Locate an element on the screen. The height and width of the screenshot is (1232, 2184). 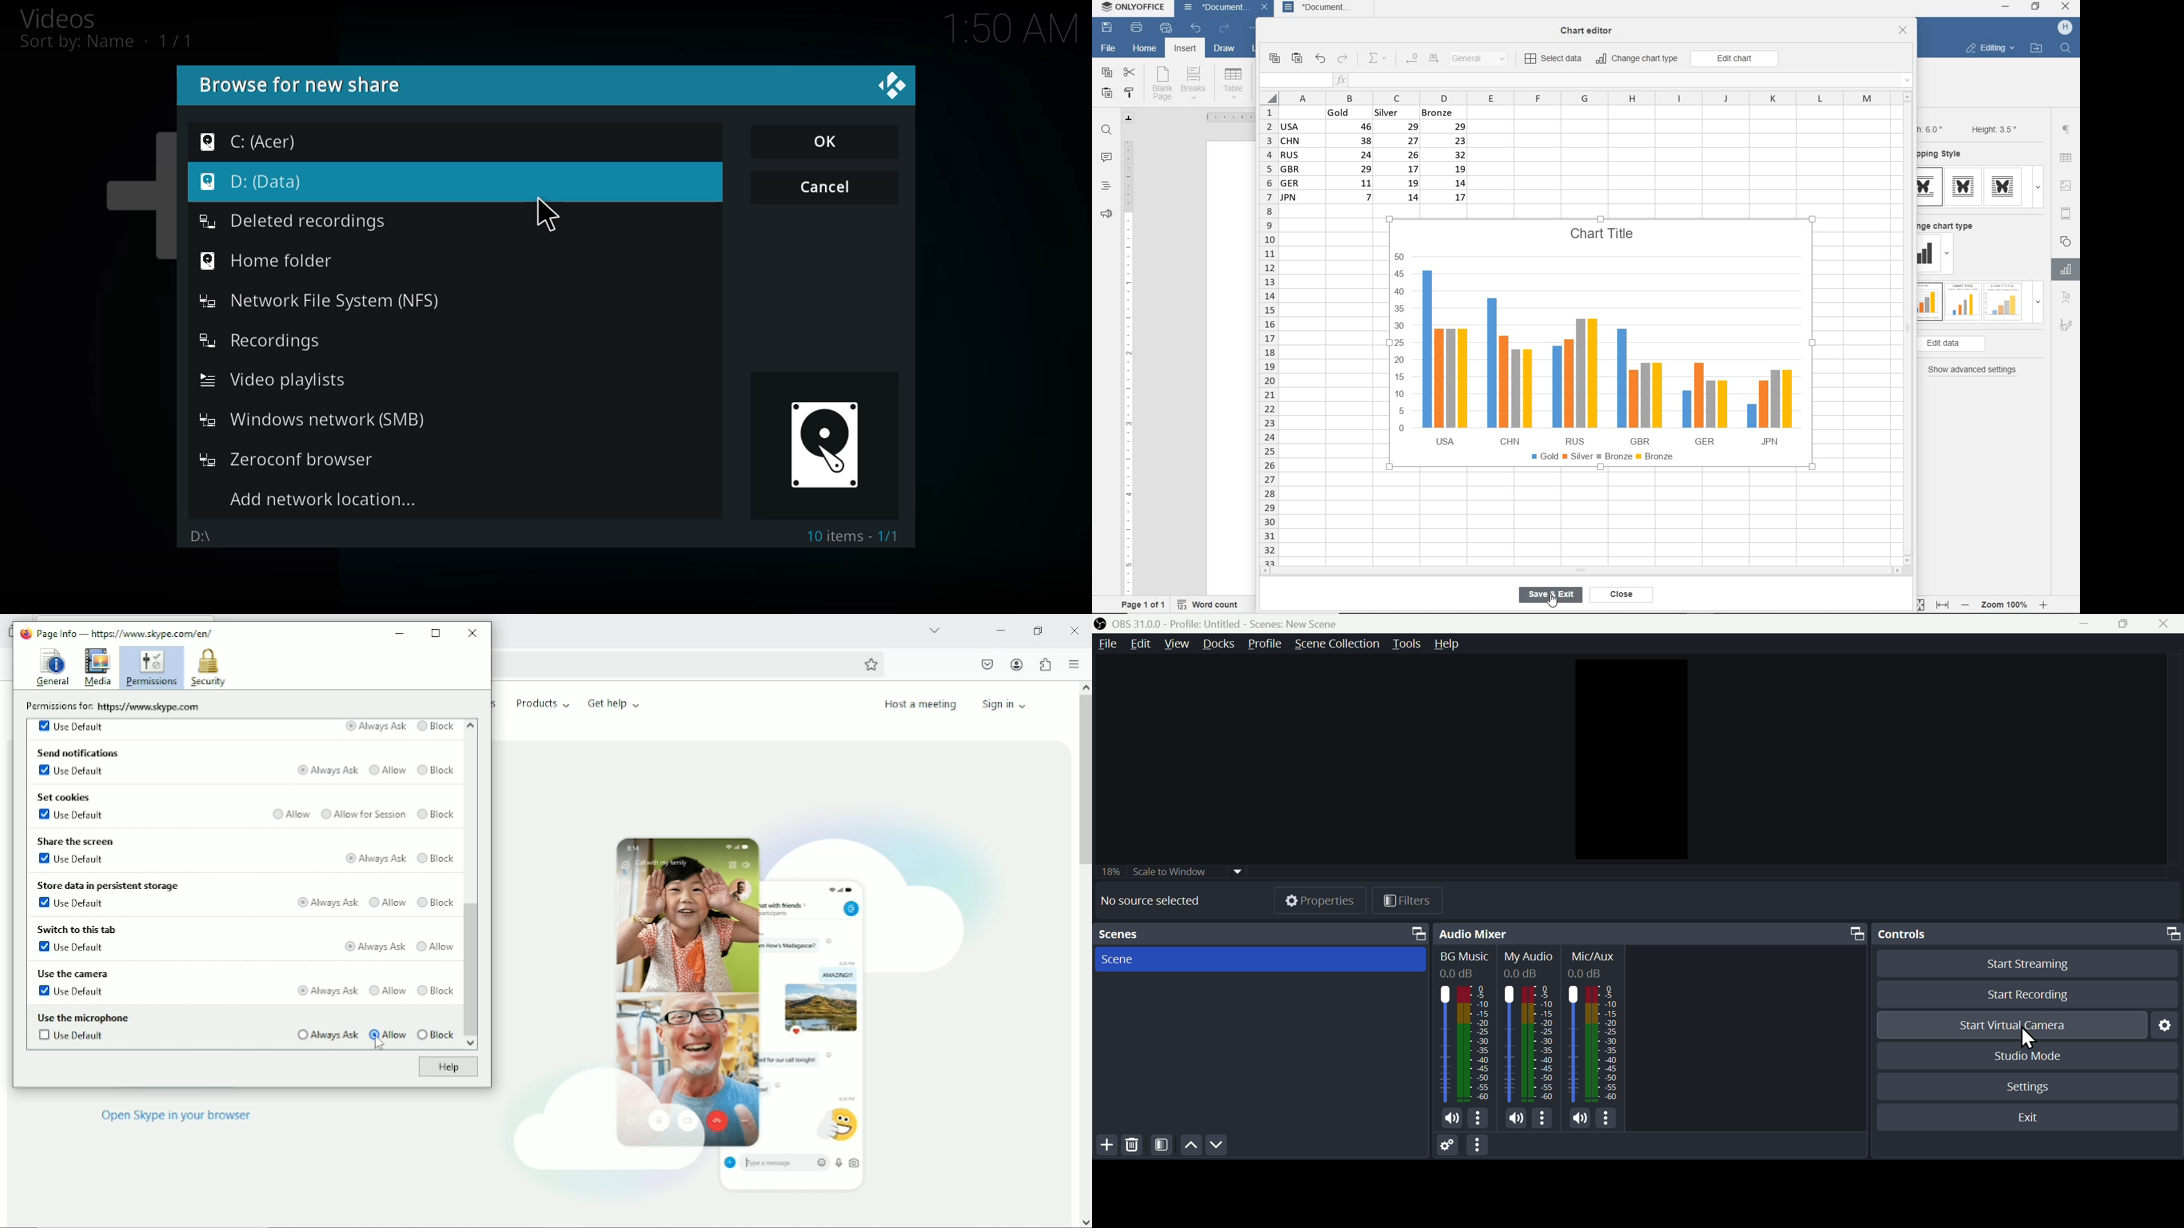
Get help is located at coordinates (614, 703).